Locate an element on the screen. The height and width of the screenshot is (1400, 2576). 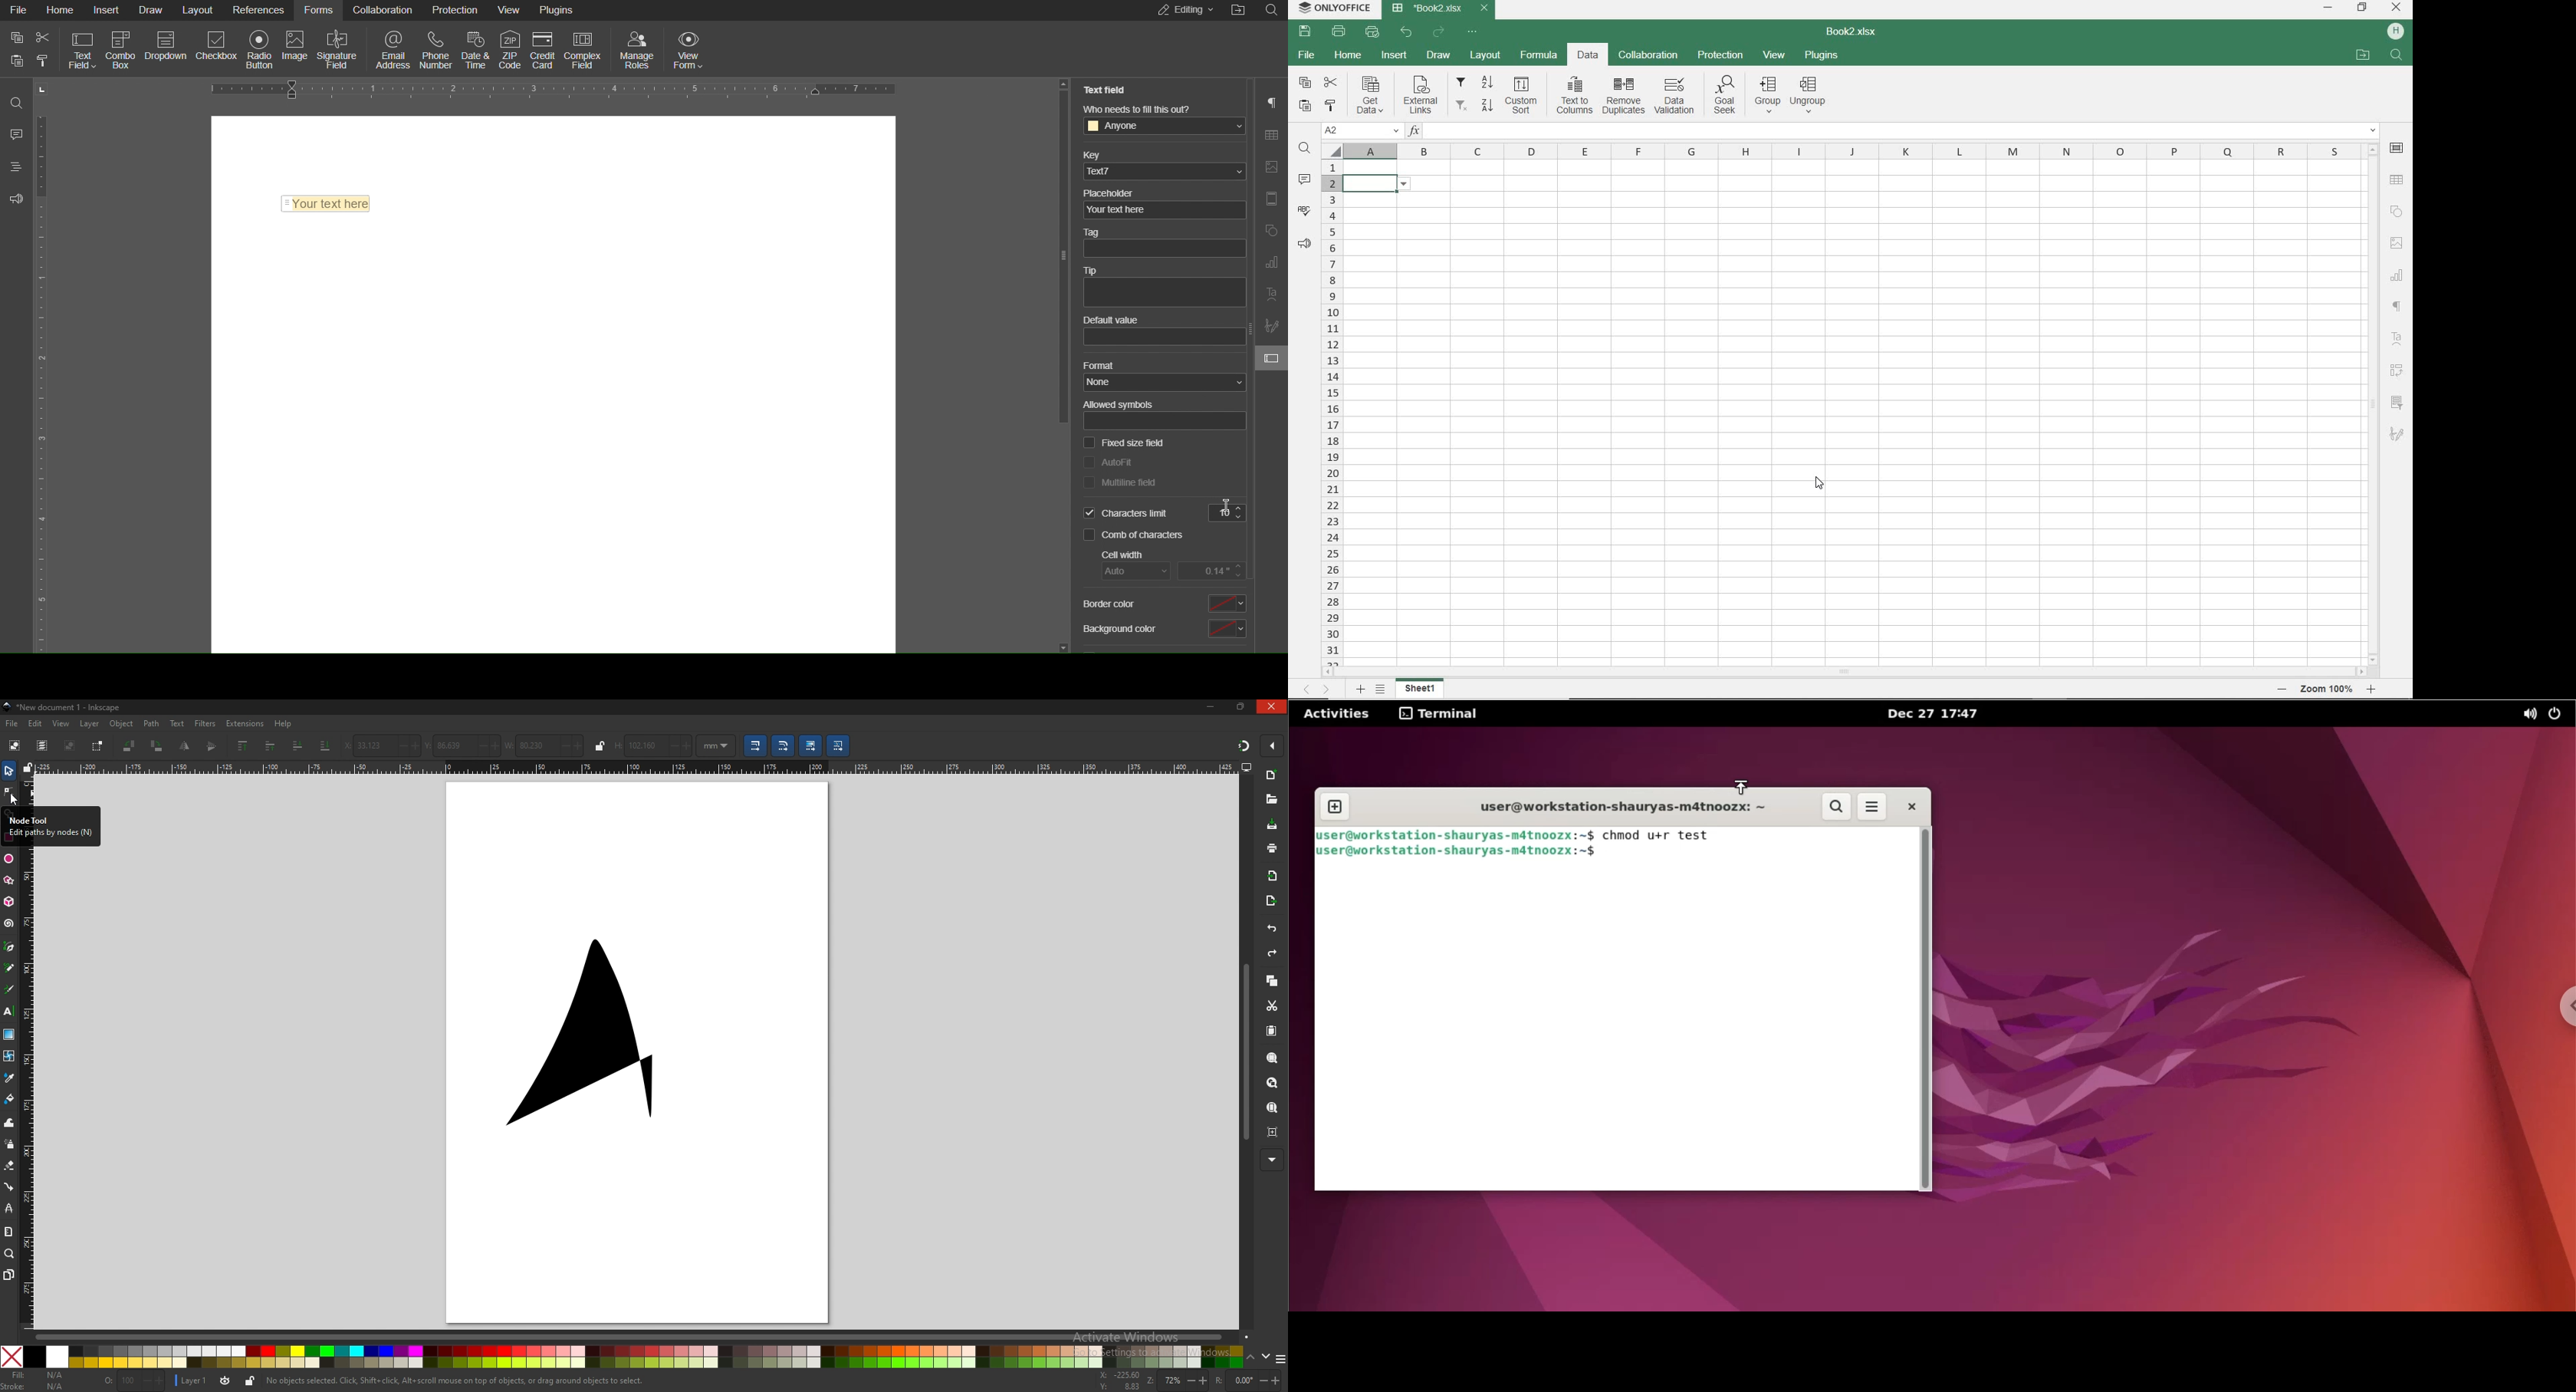
colors is located at coordinates (622, 1356).